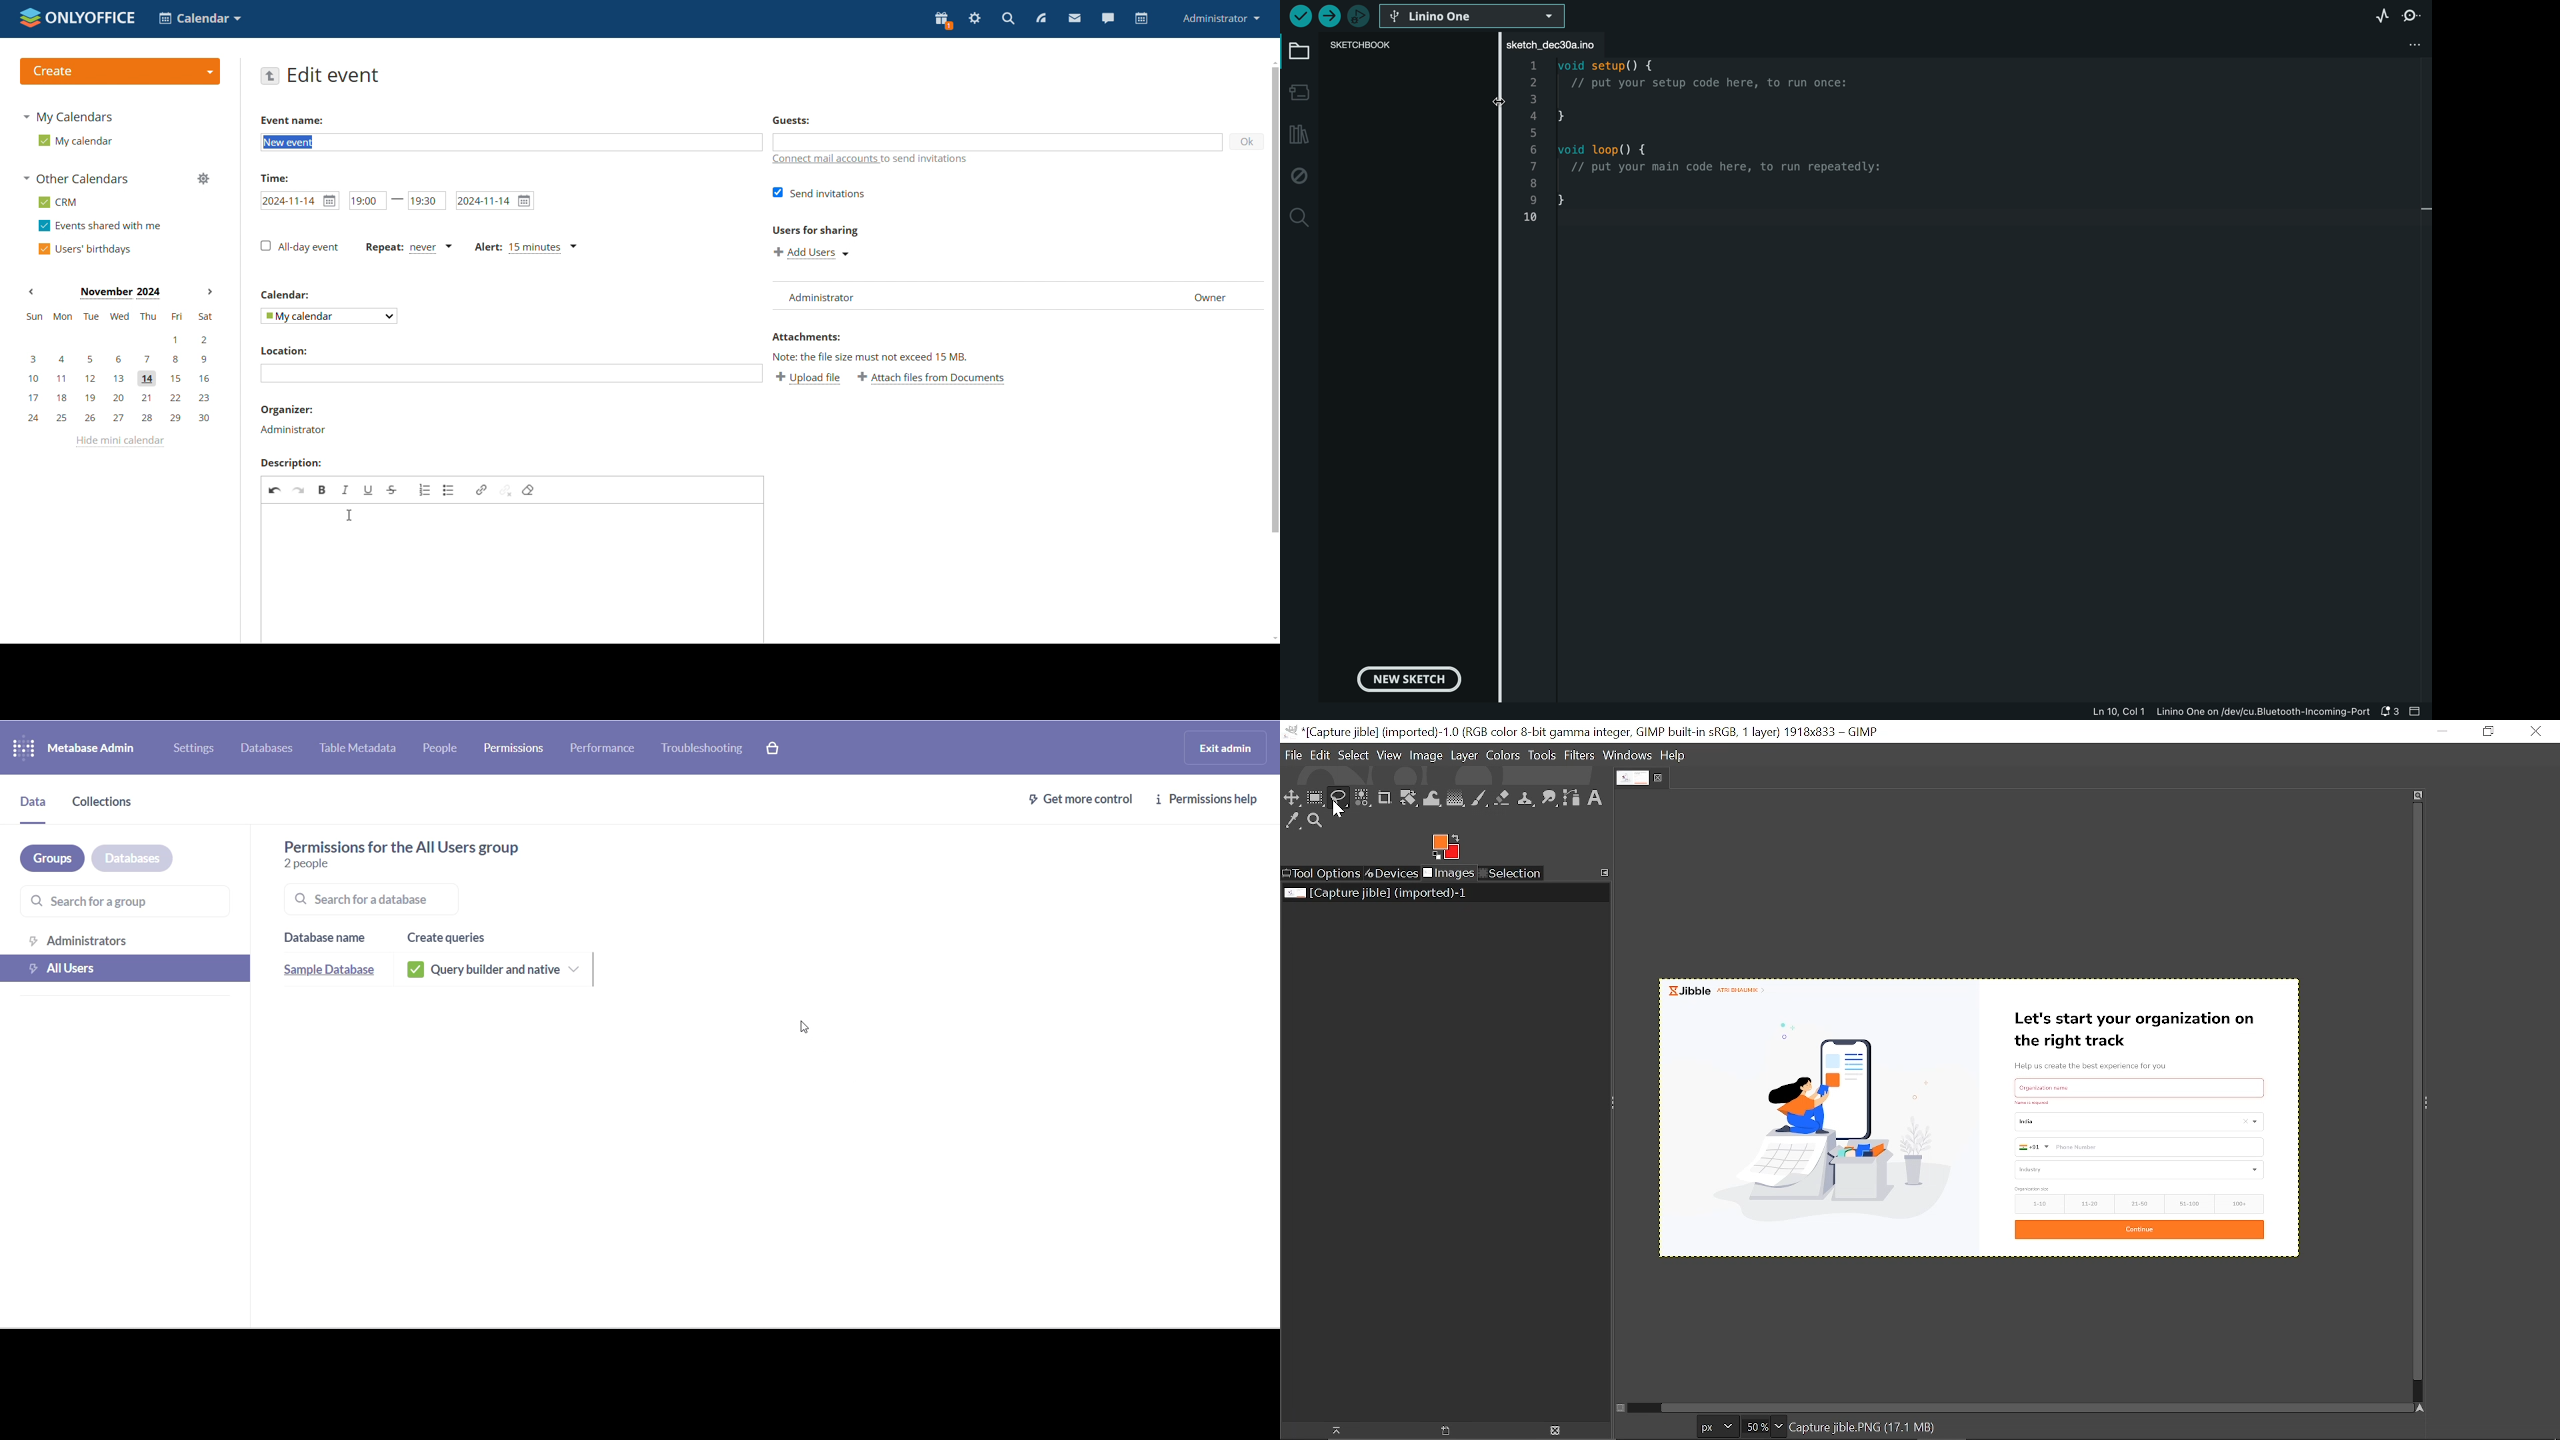 This screenshot has width=2576, height=1456. I want to click on scrollbar, so click(1275, 300).